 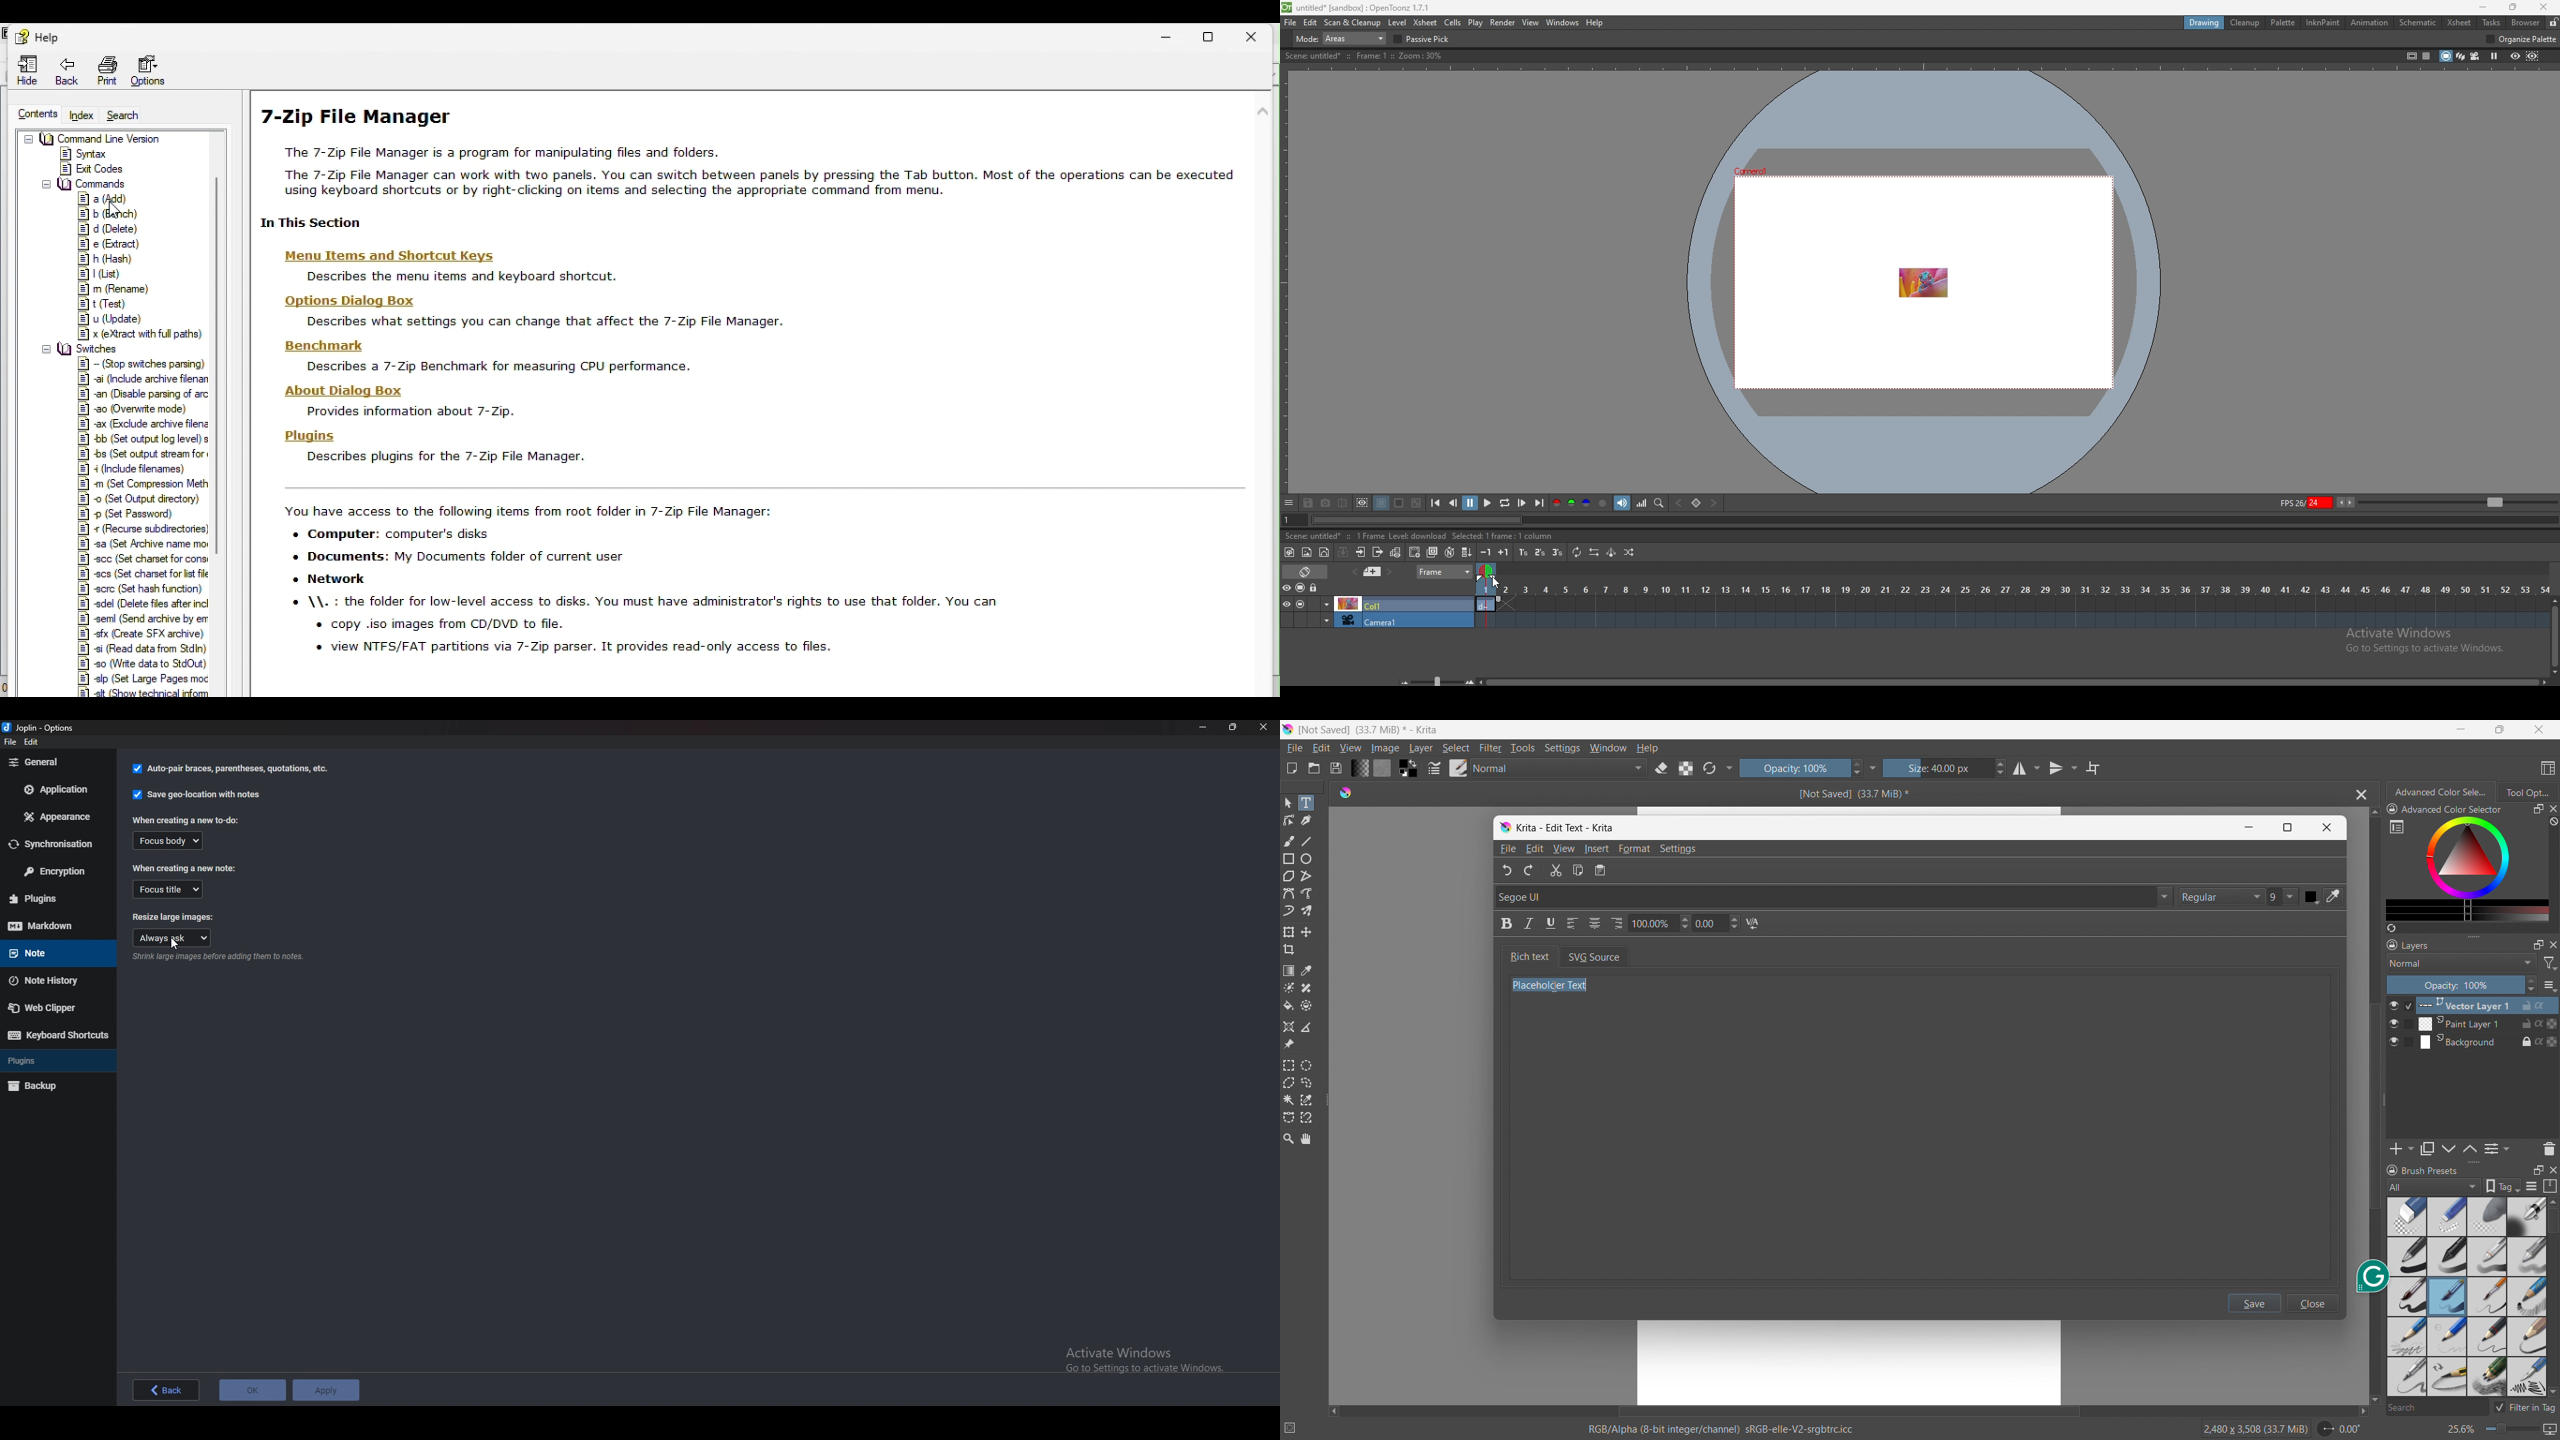 I want to click on Web clipper, so click(x=54, y=1007).